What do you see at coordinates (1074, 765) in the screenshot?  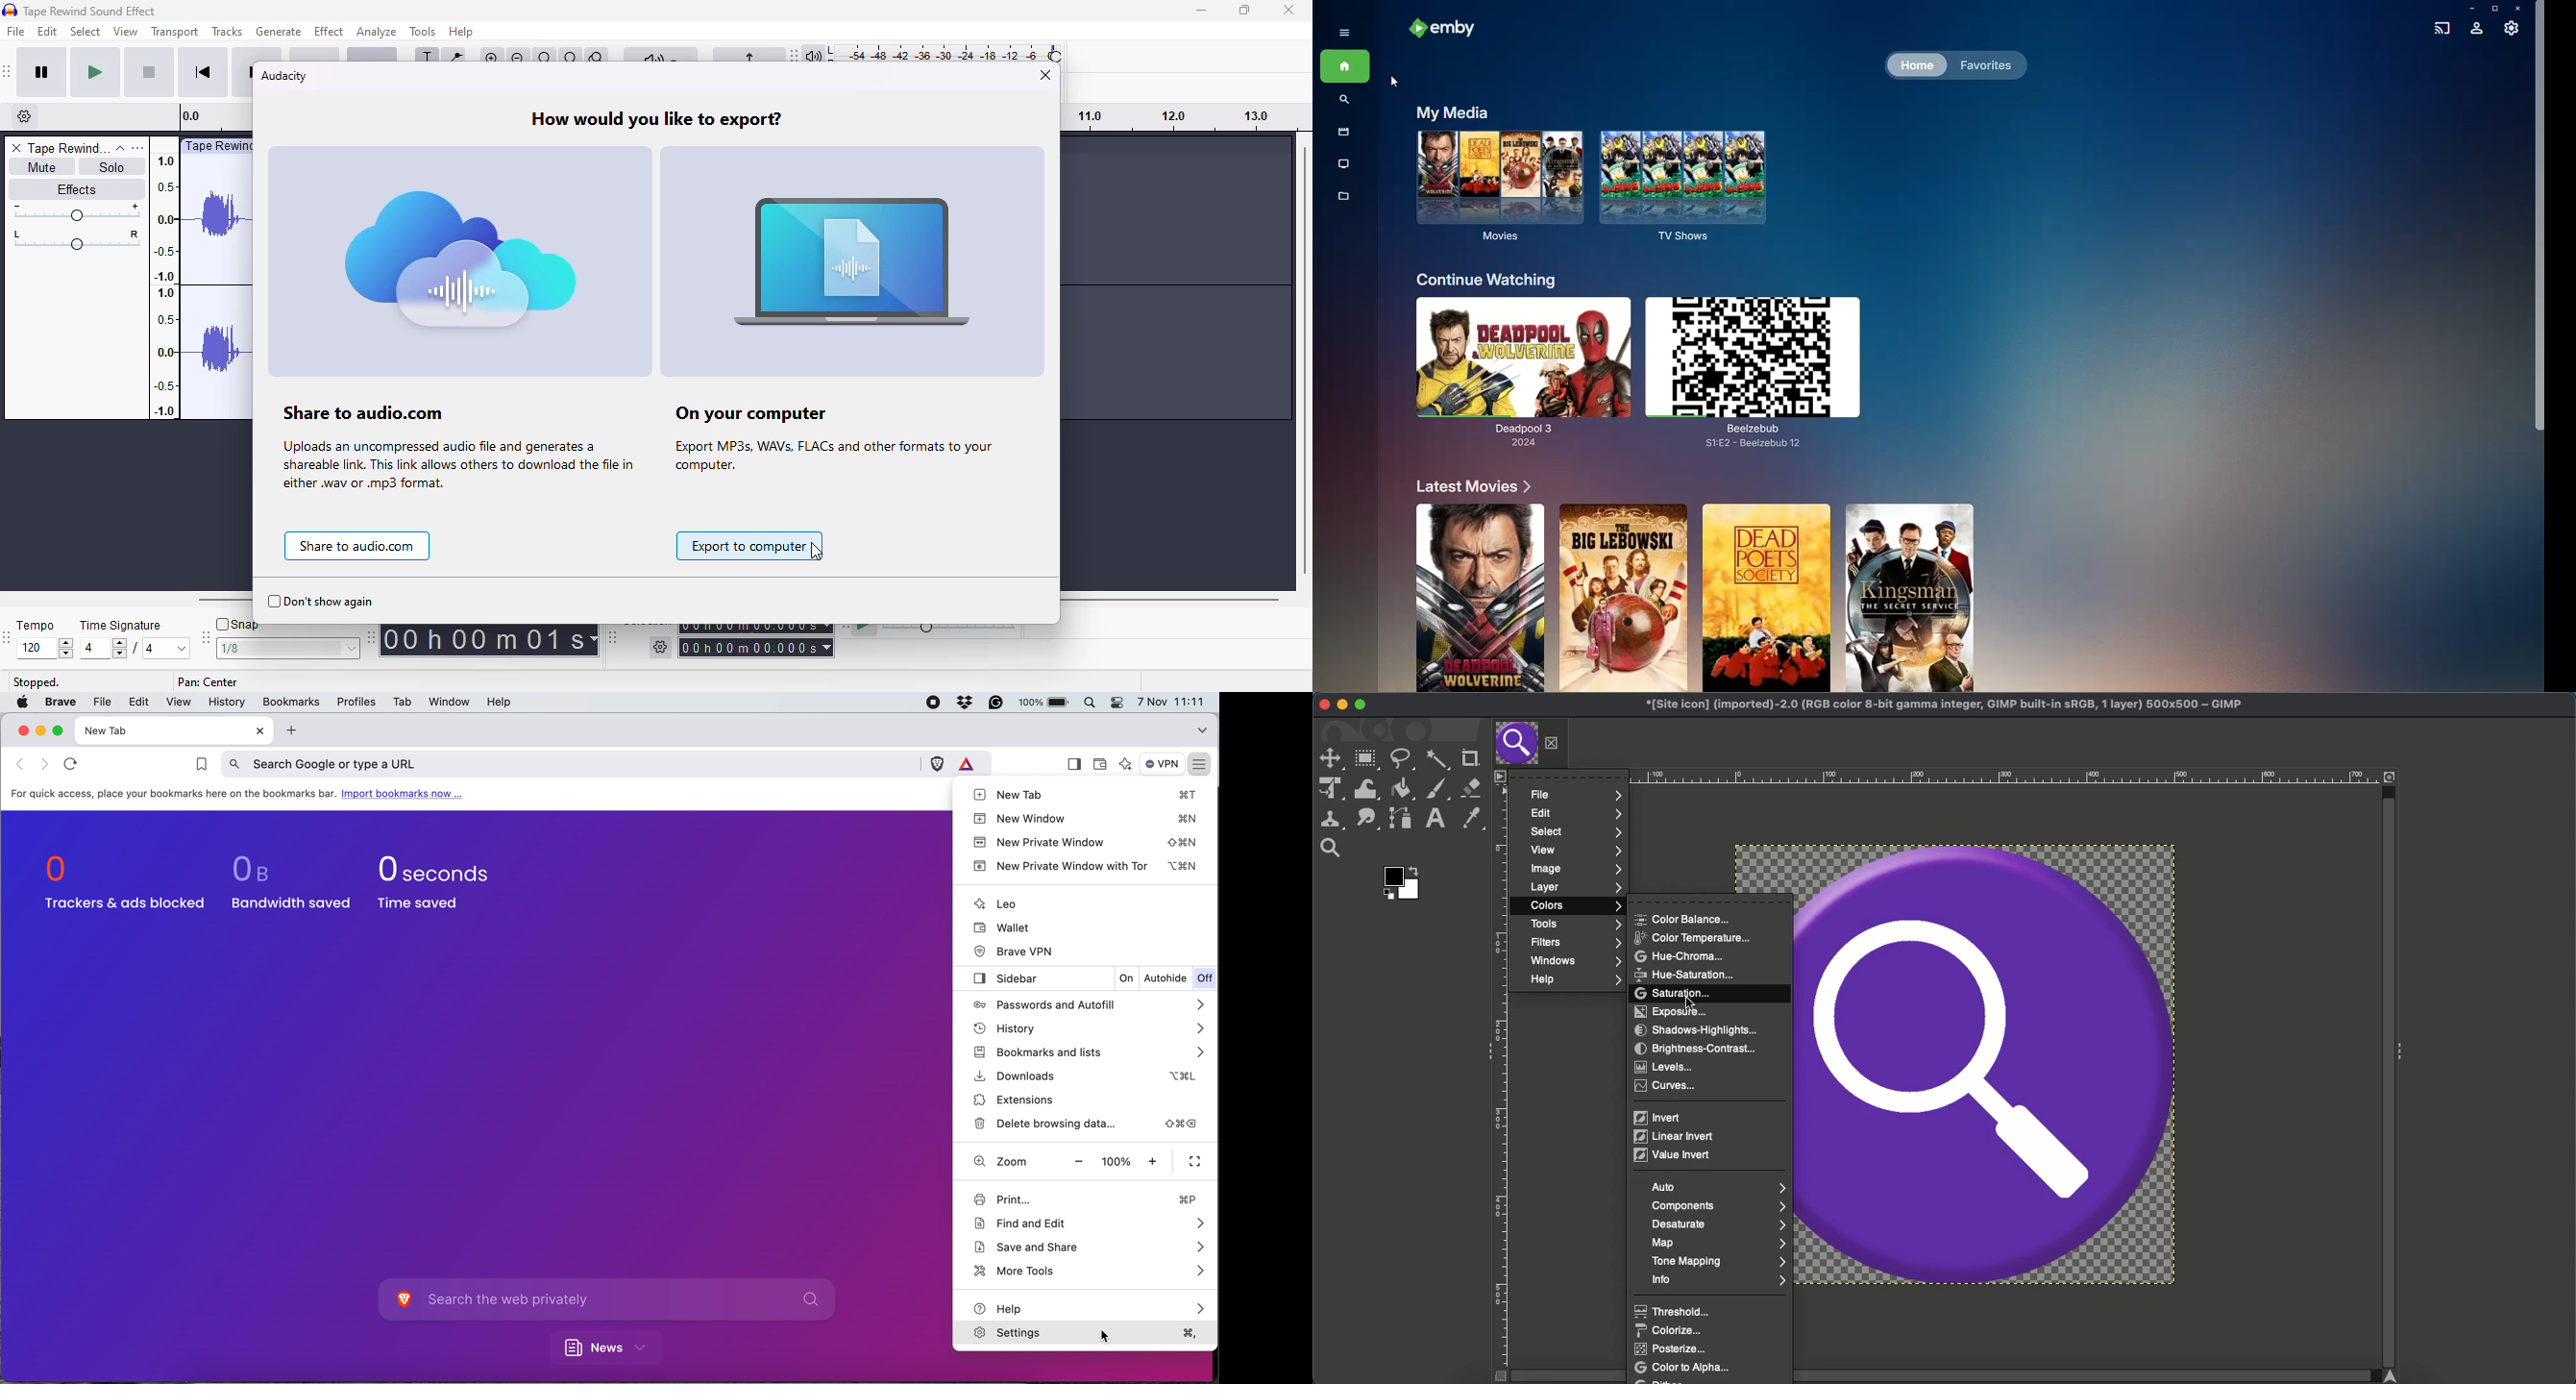 I see `show sidebar` at bounding box center [1074, 765].